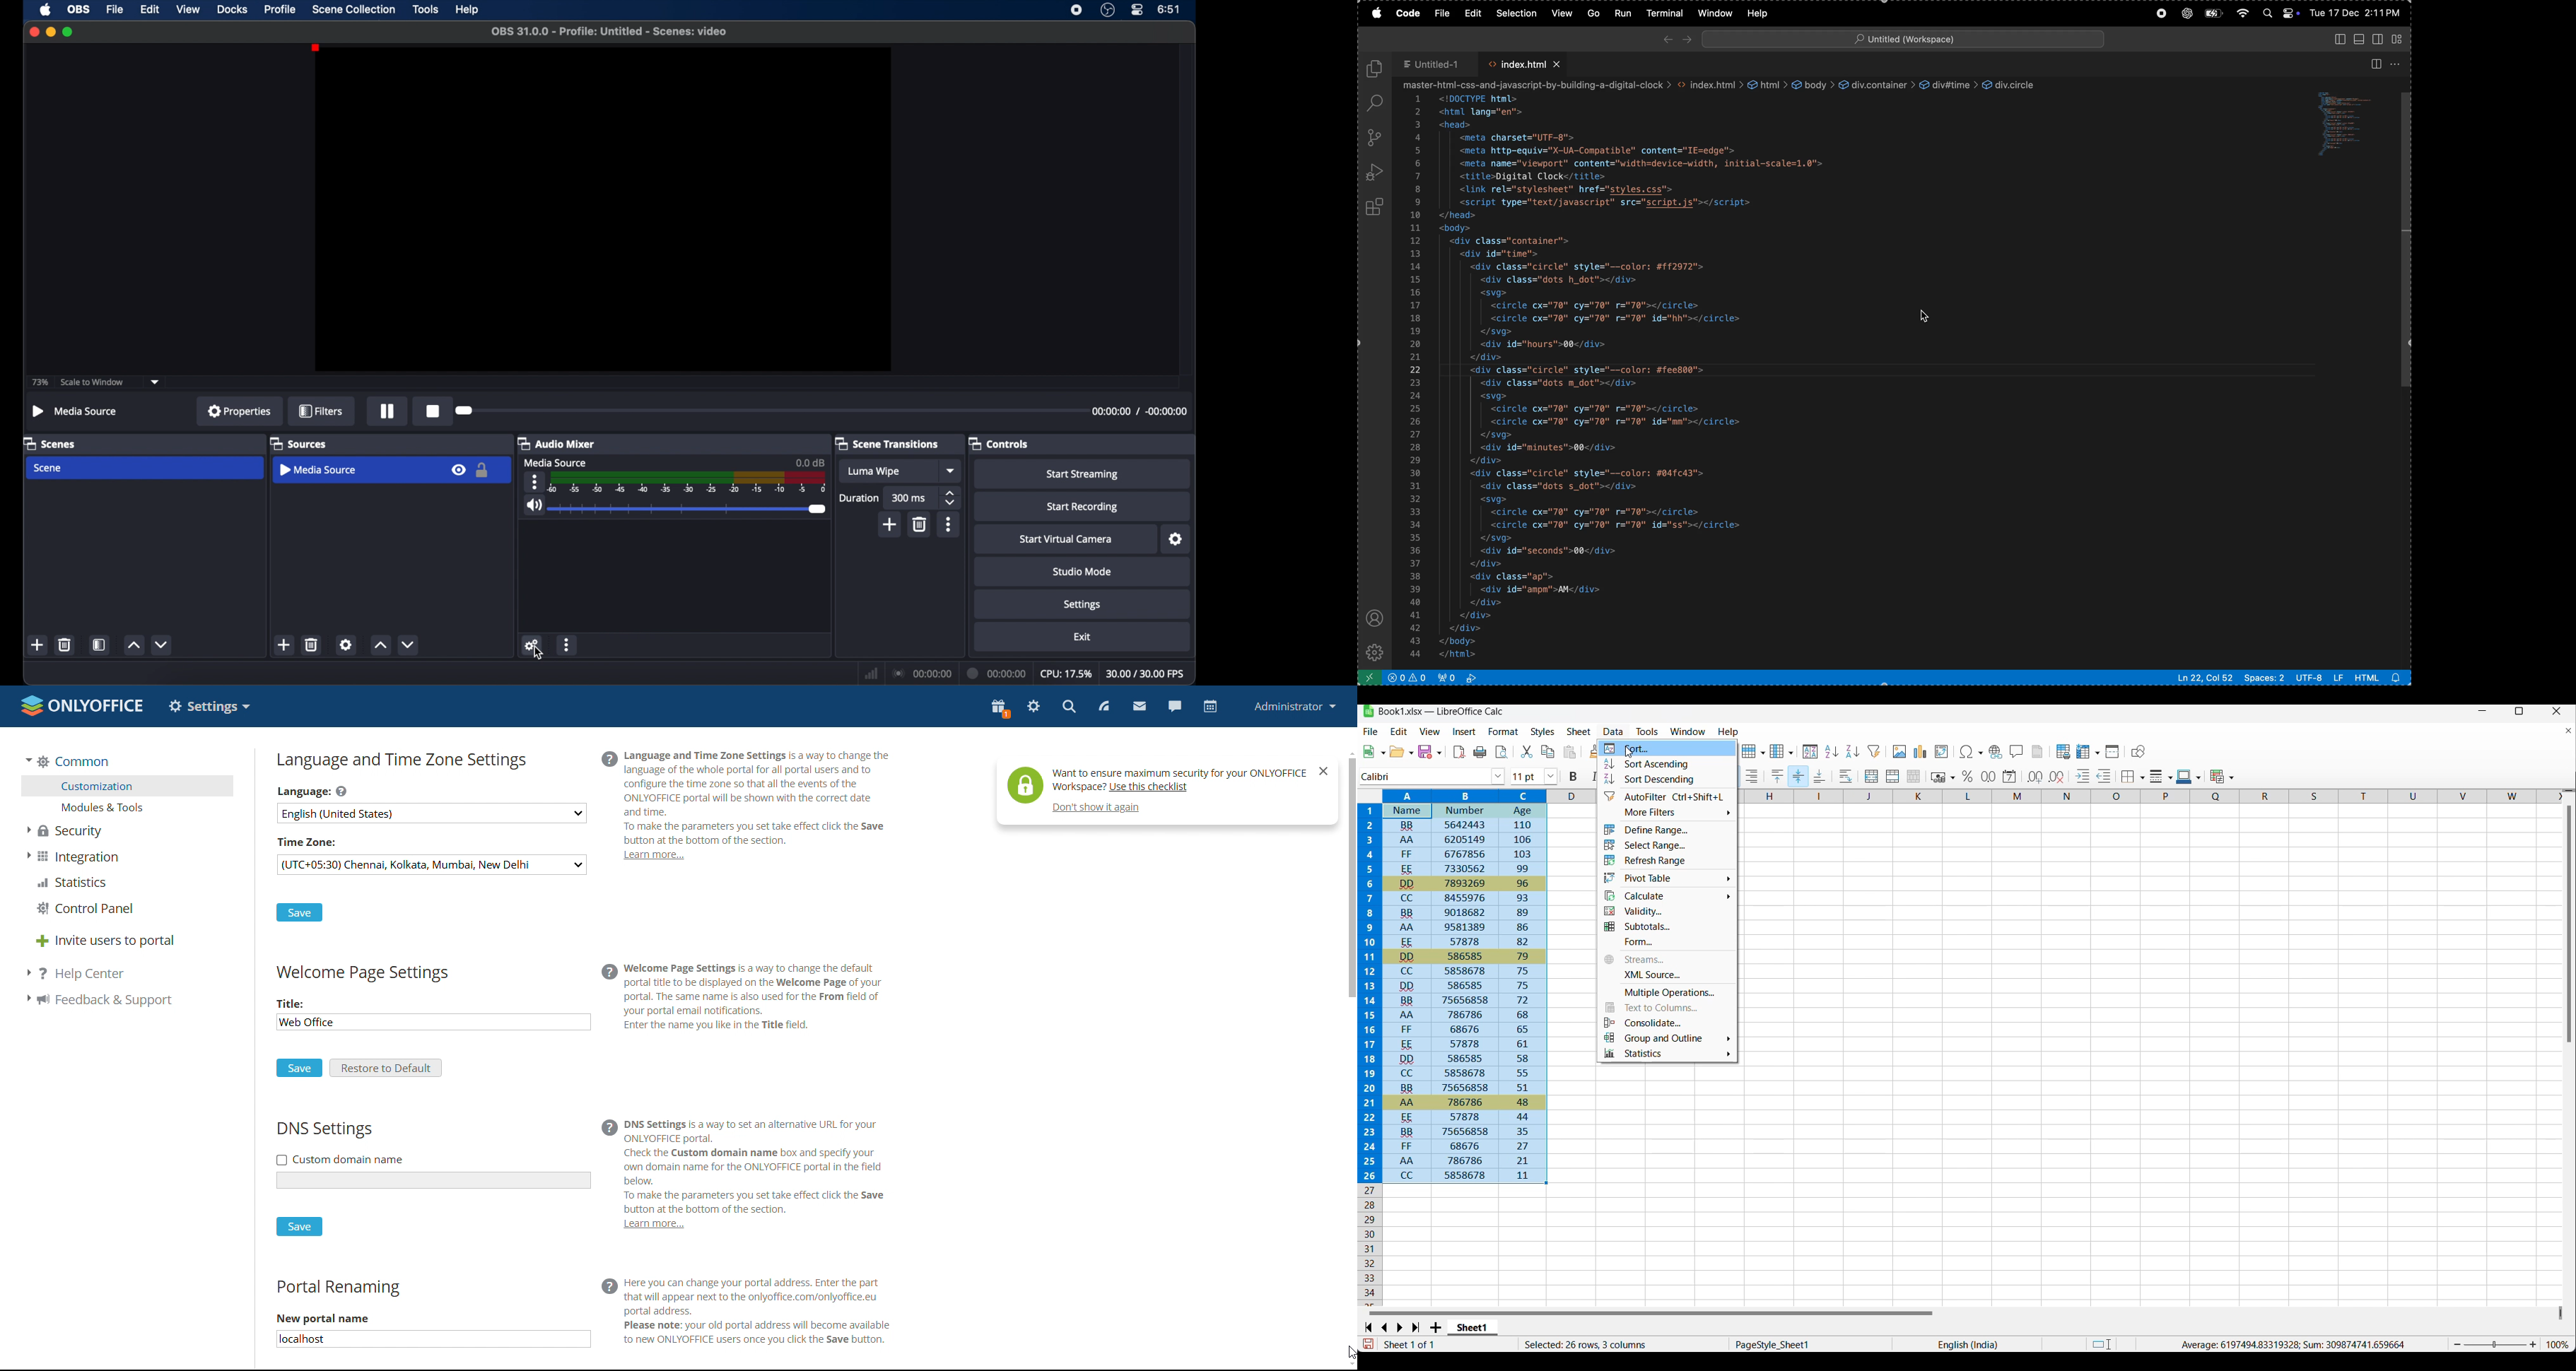 This screenshot has width=2576, height=1372. Describe the element at coordinates (426, 10) in the screenshot. I see `tools` at that location.